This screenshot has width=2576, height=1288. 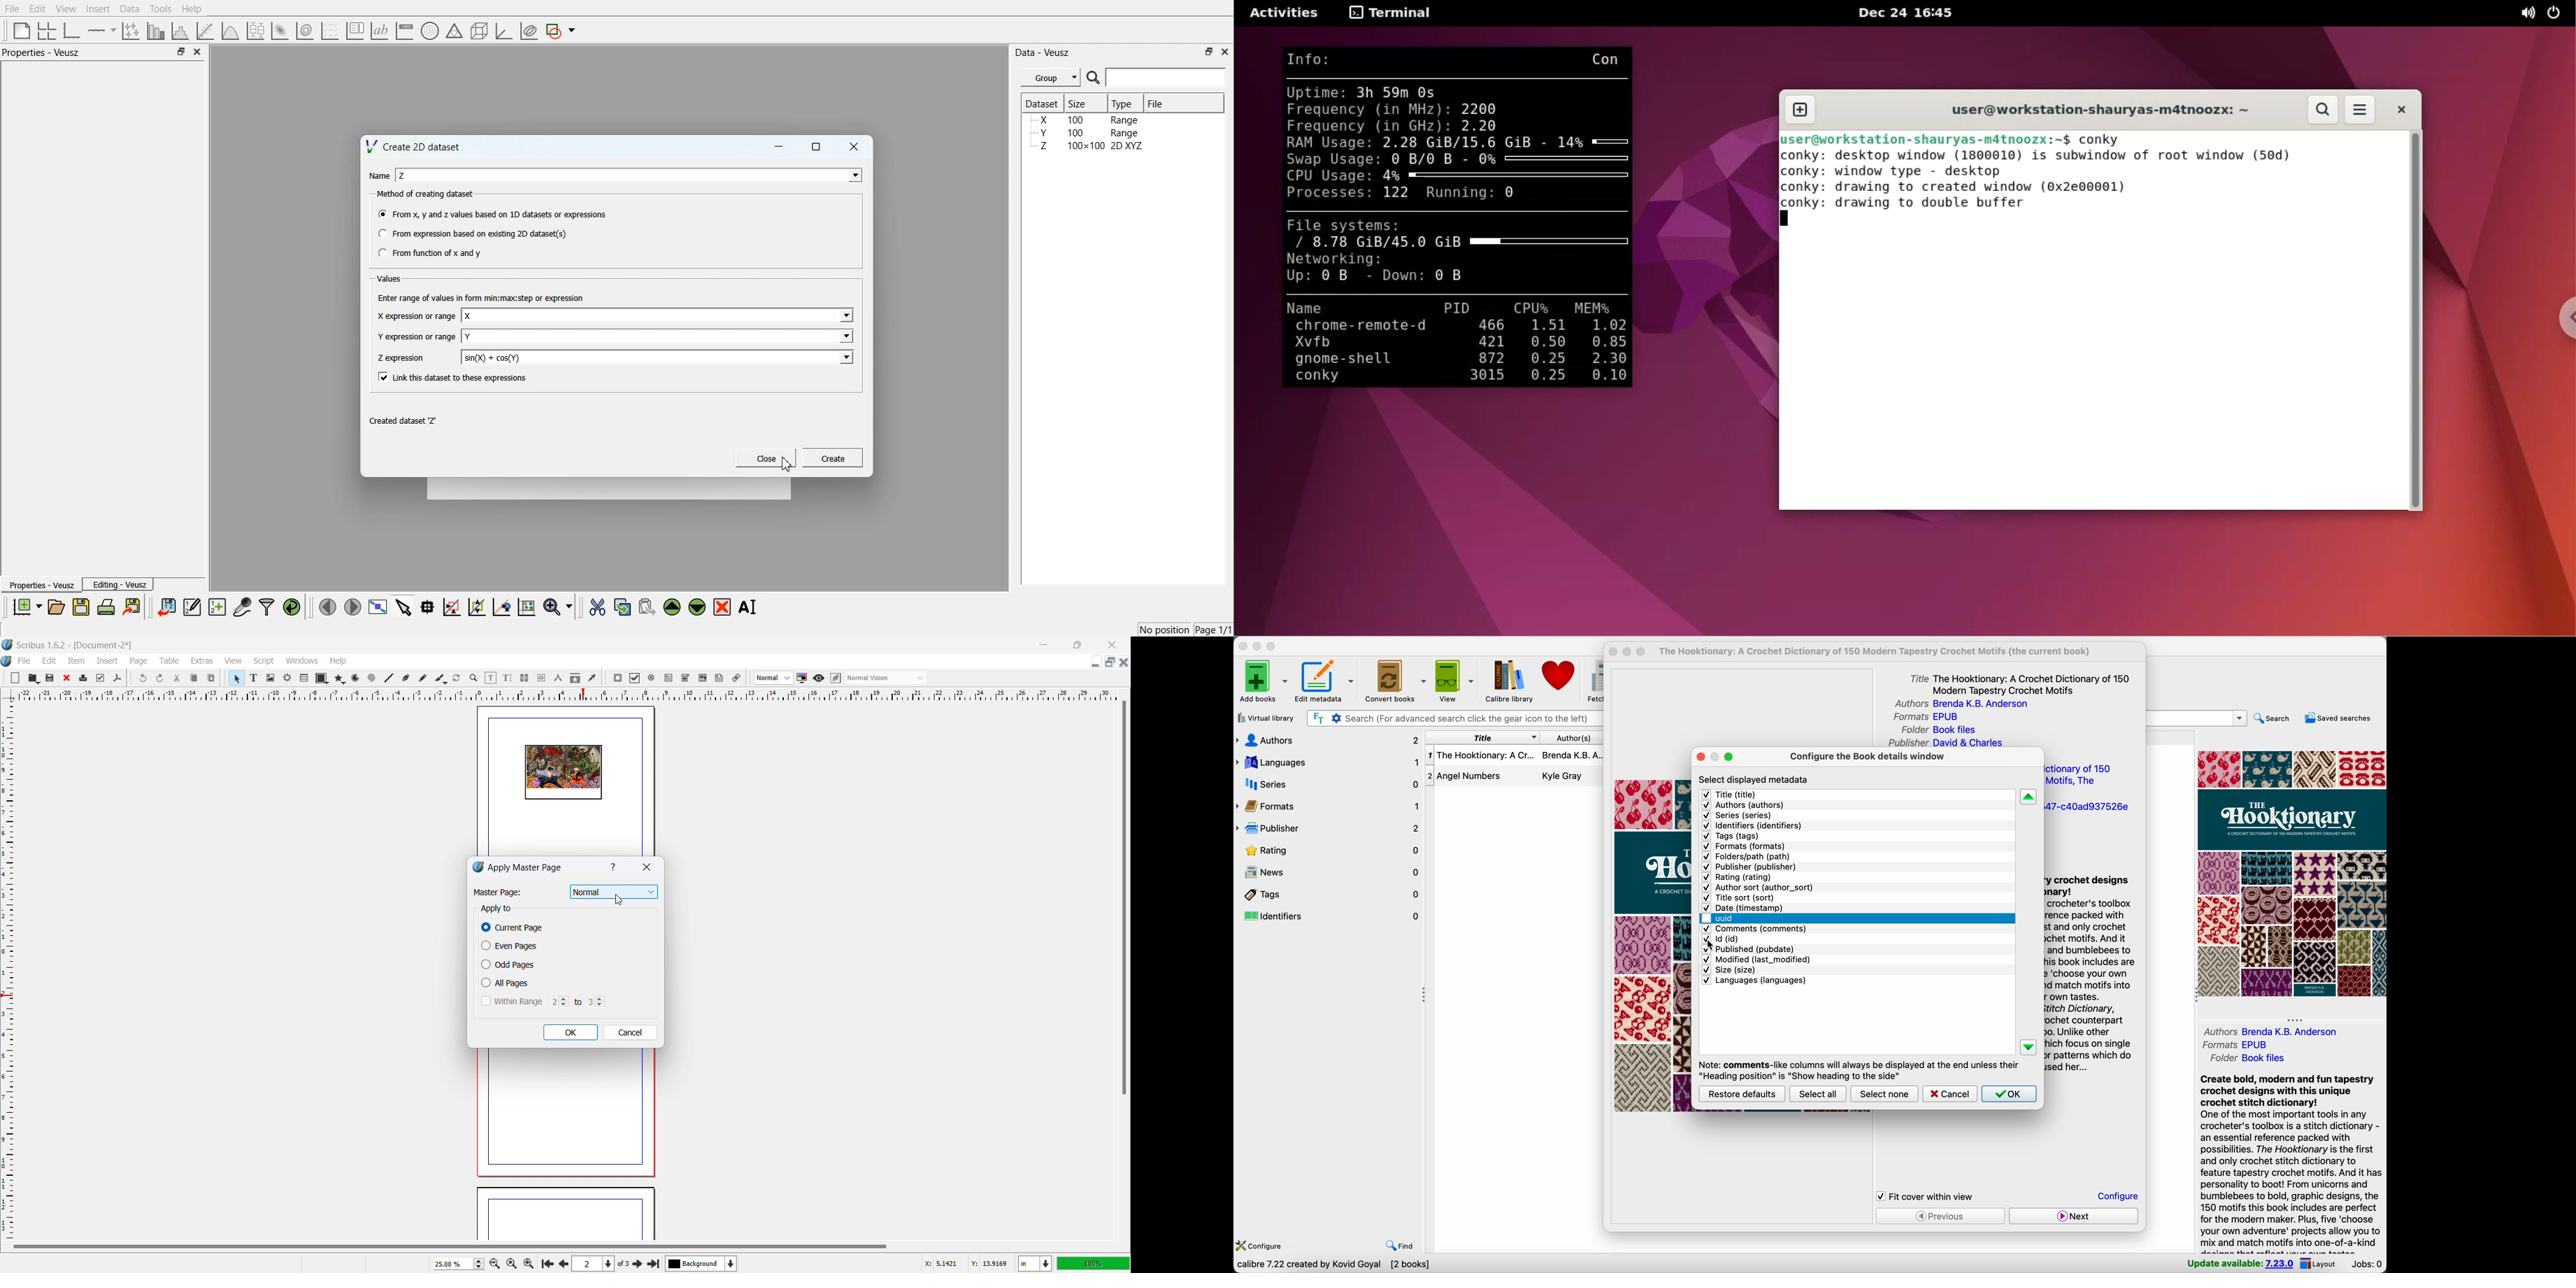 What do you see at coordinates (1401, 1246) in the screenshot?
I see `find` at bounding box center [1401, 1246].